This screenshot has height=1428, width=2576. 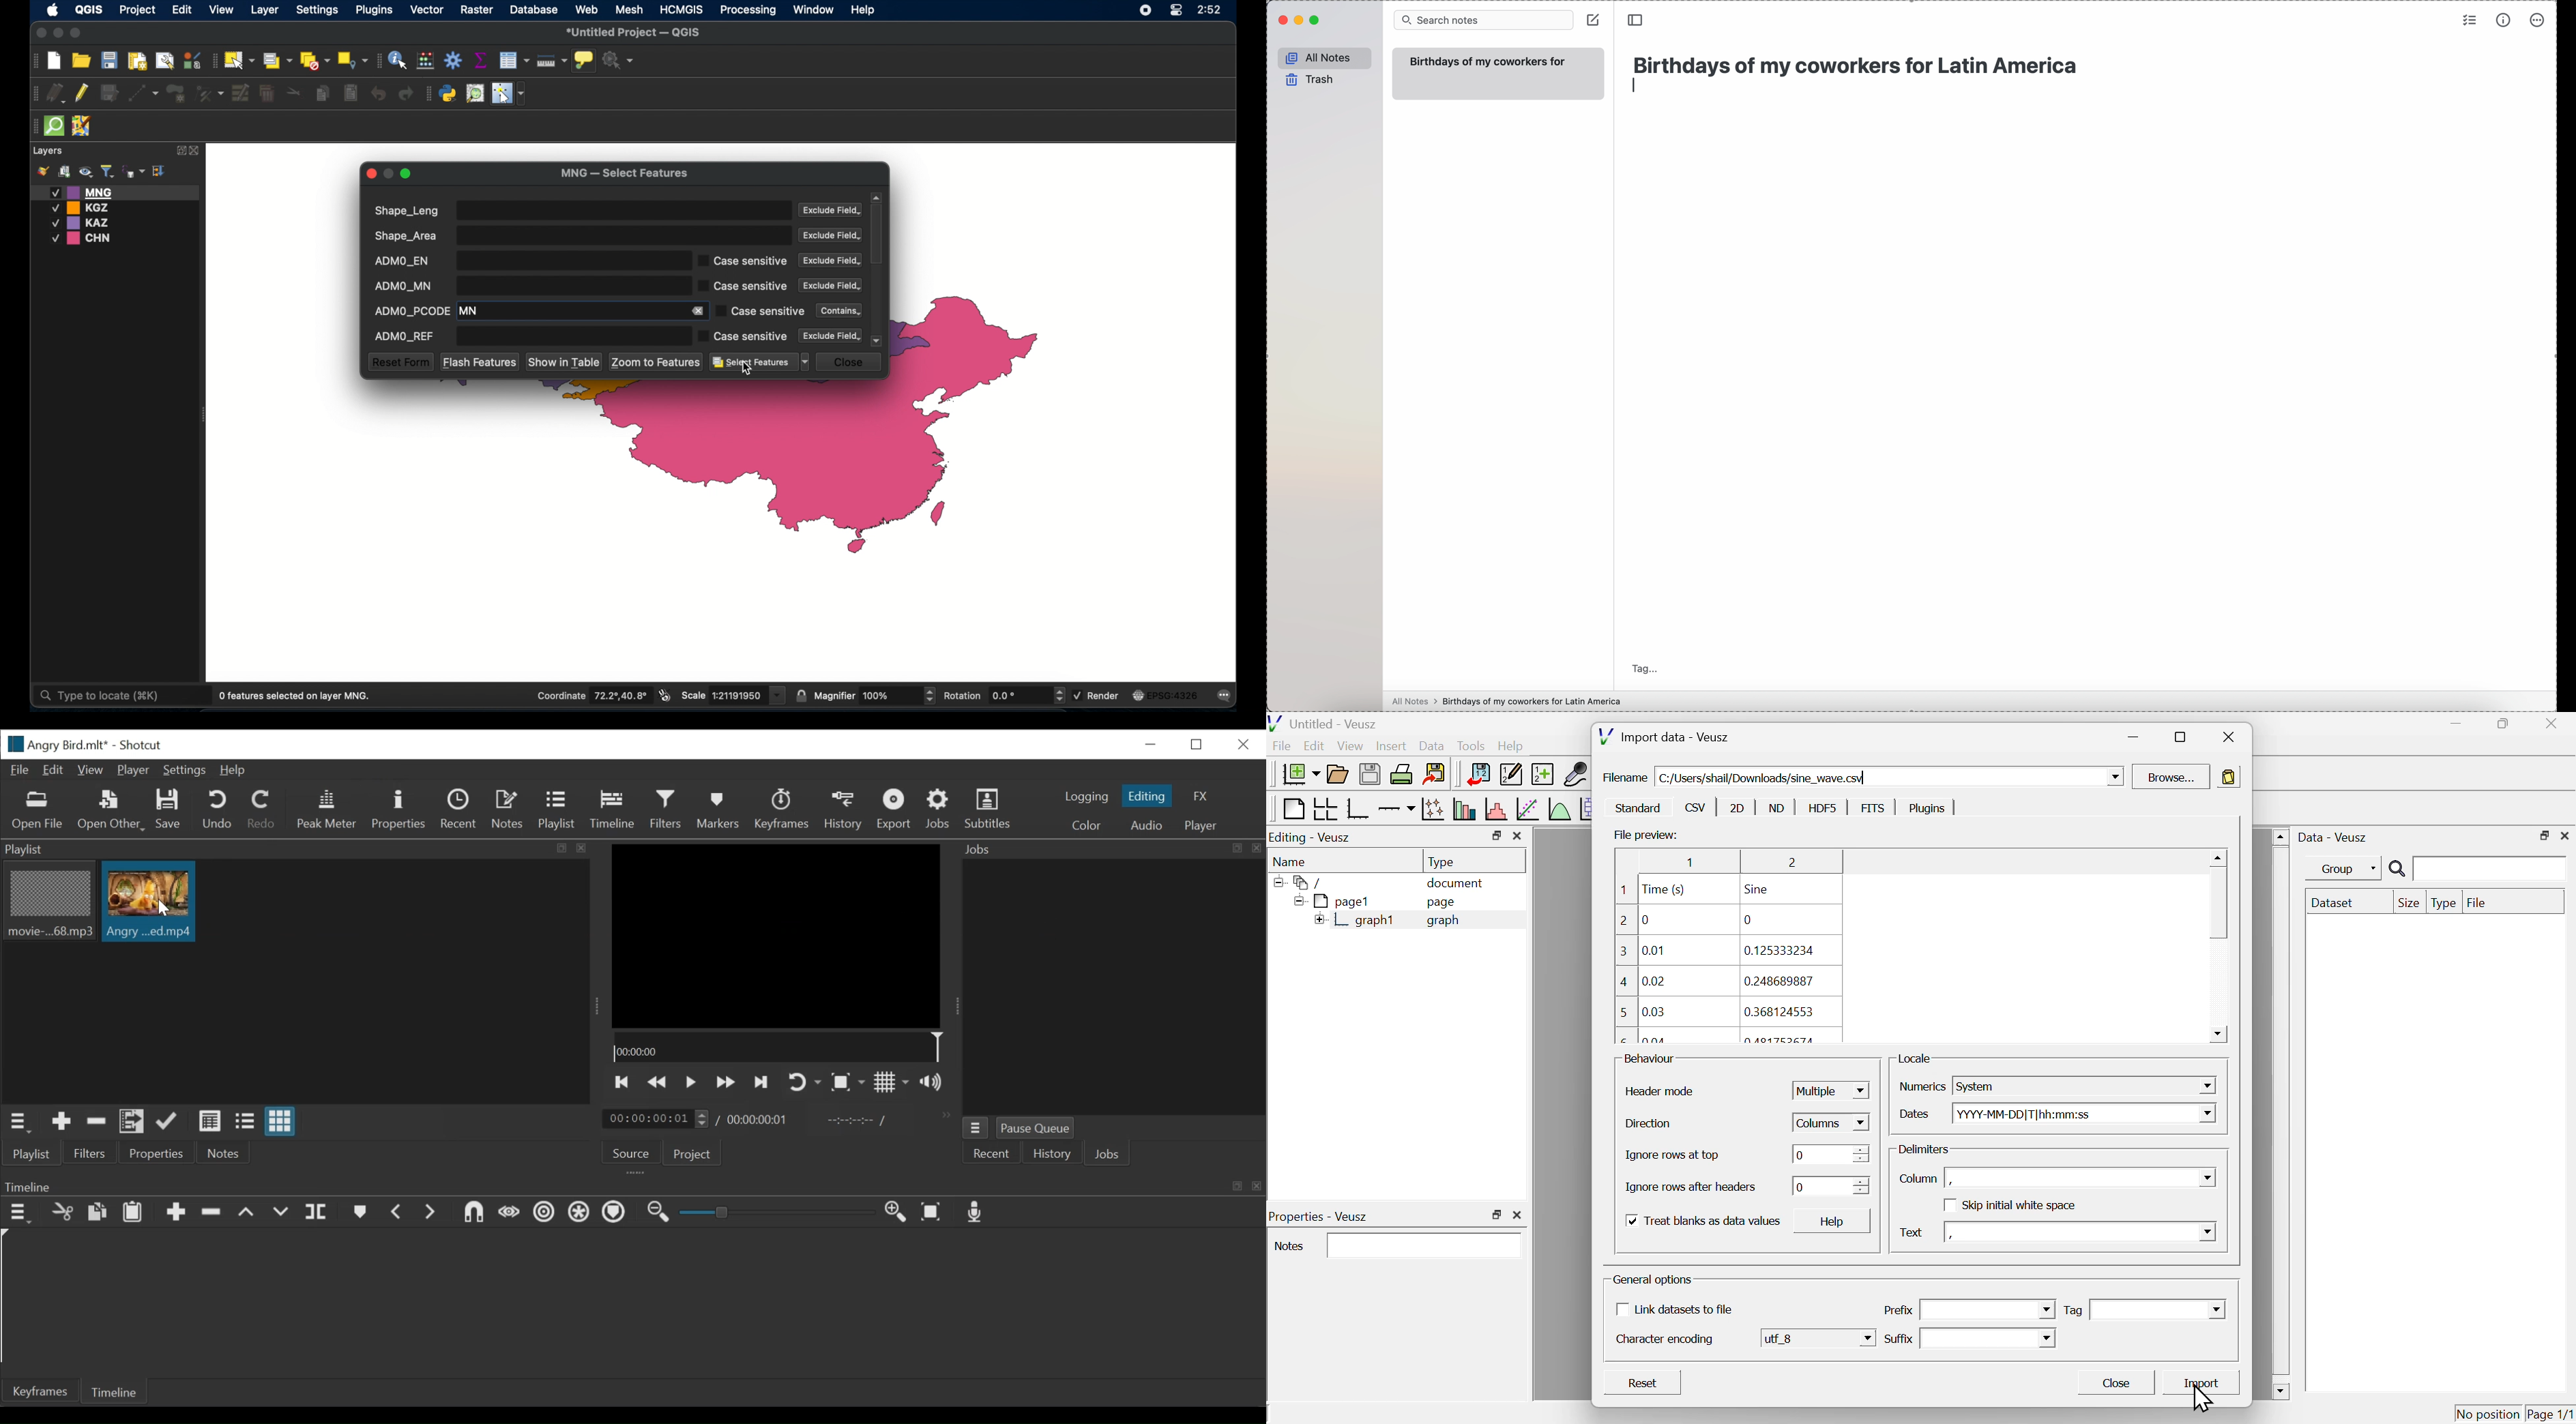 What do you see at coordinates (552, 61) in the screenshot?
I see `measure line` at bounding box center [552, 61].